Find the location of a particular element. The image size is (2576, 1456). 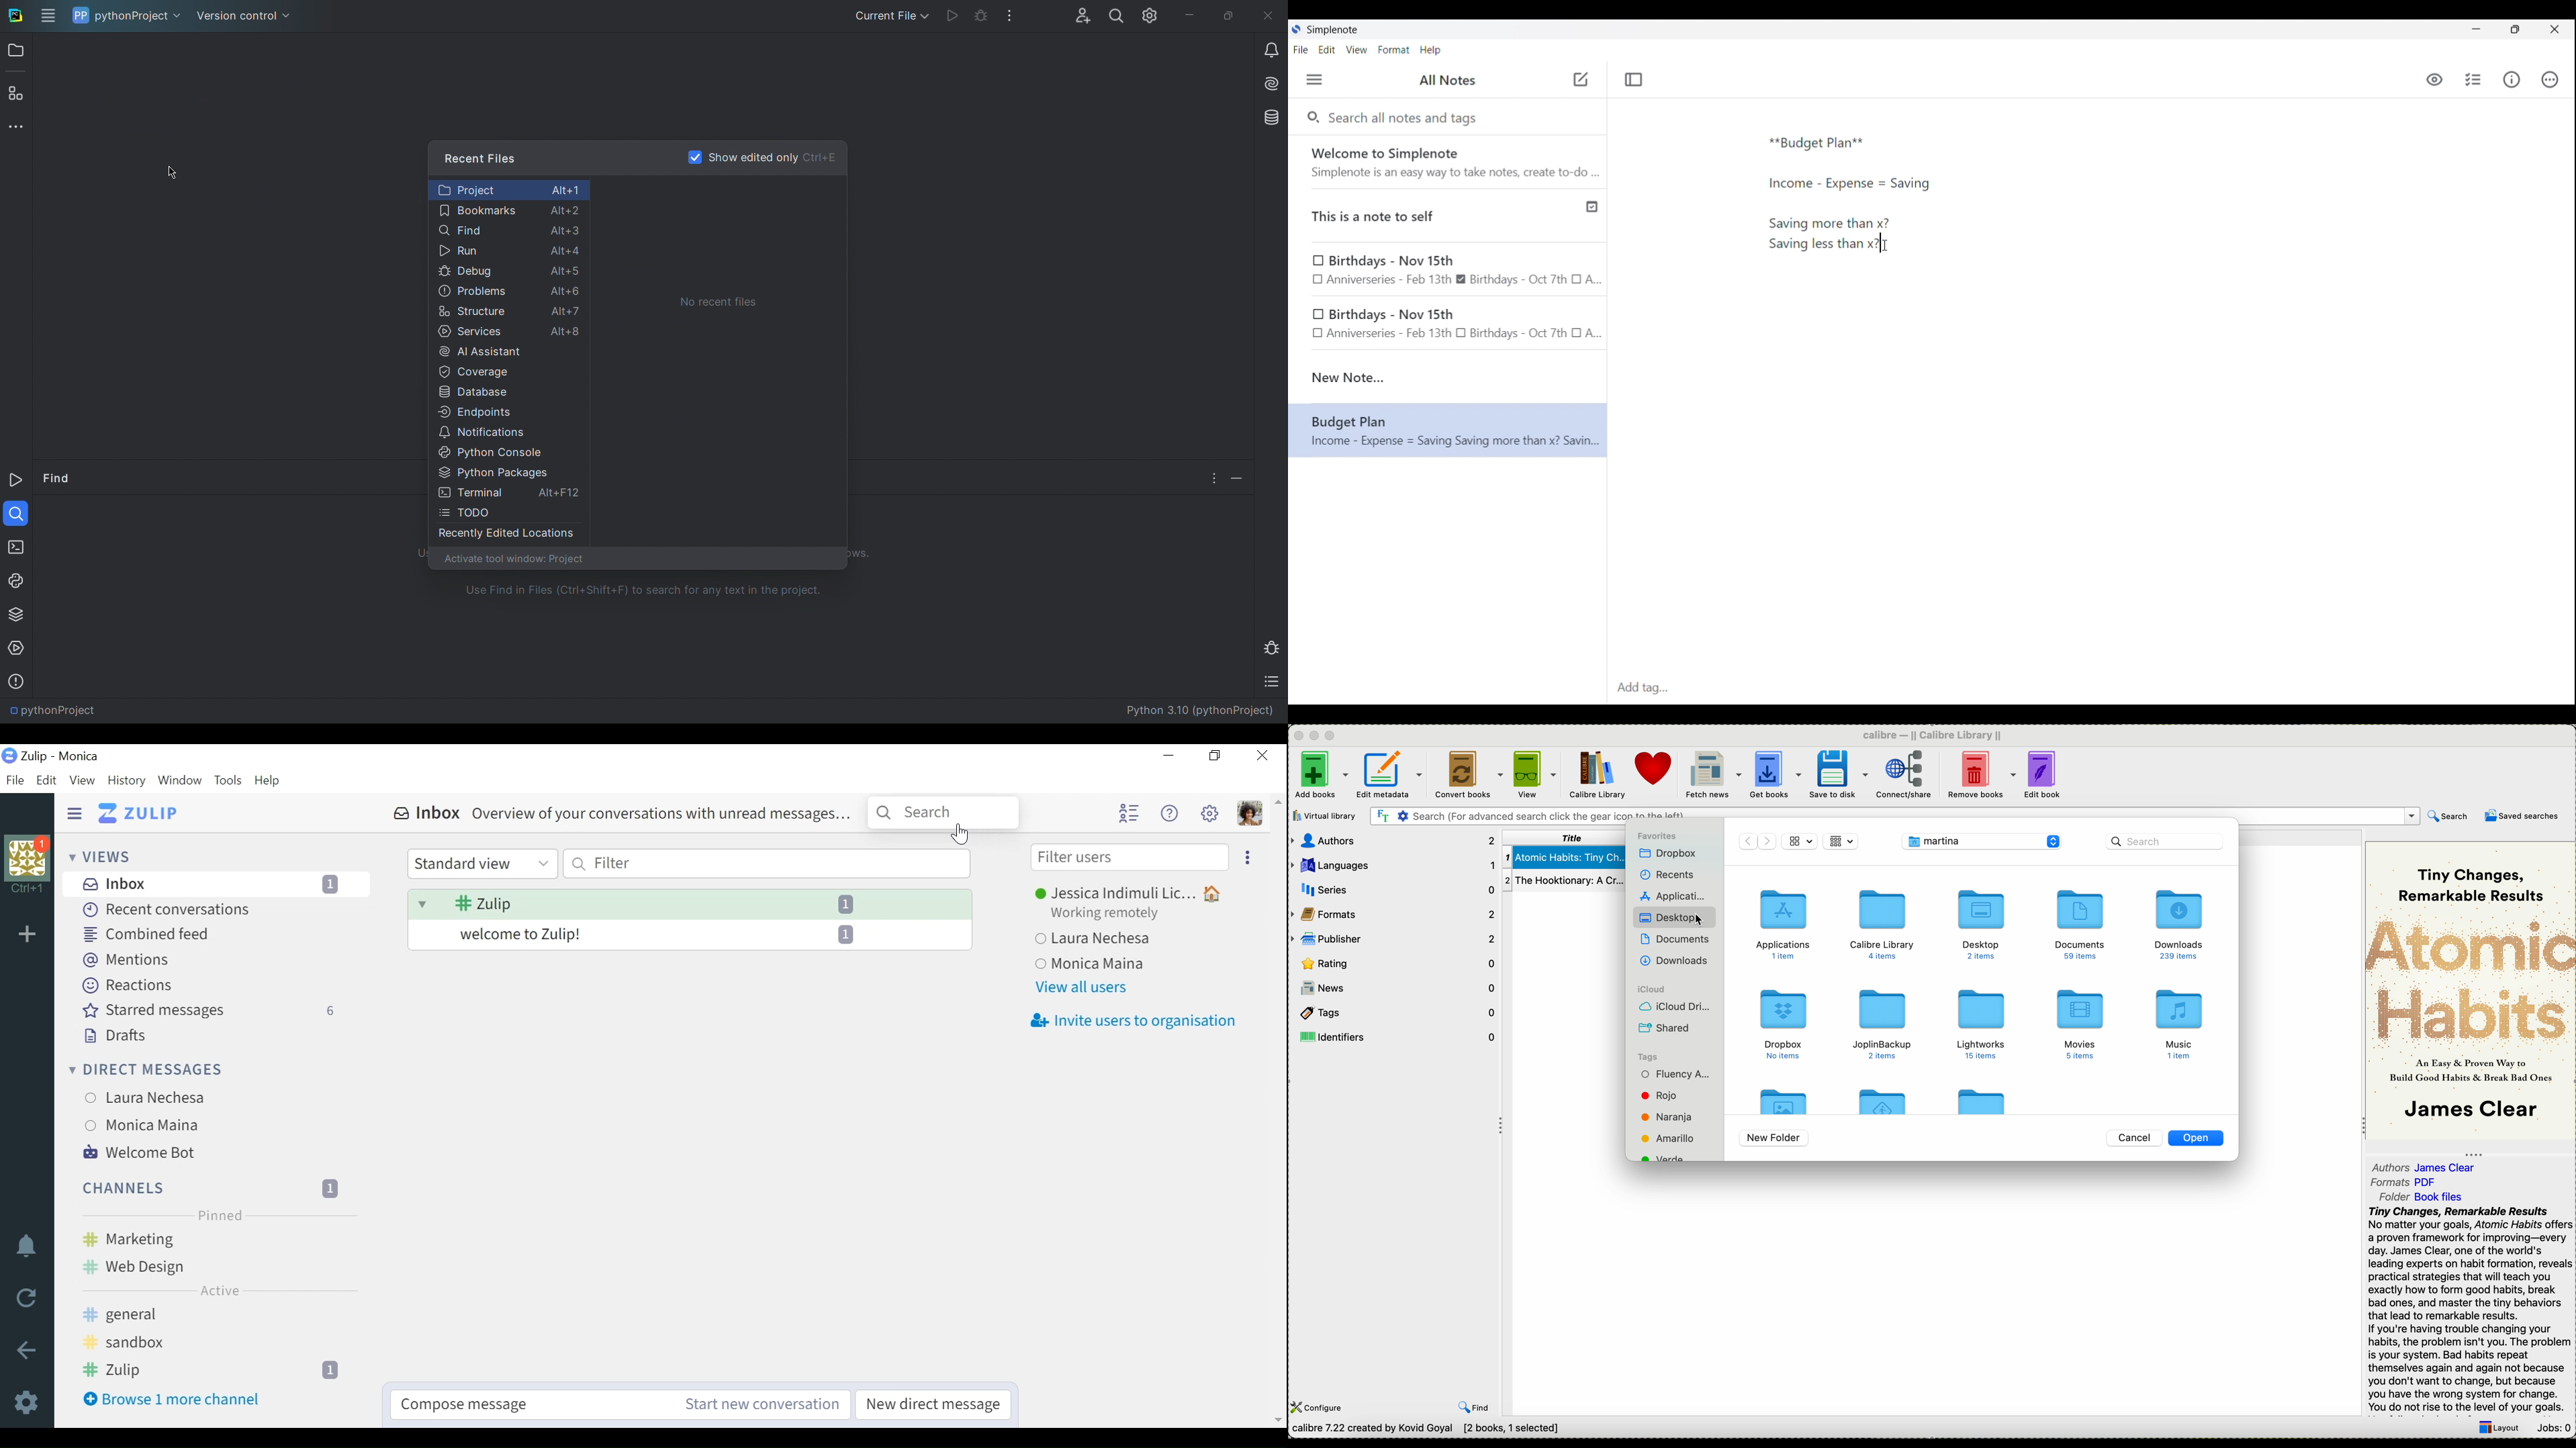

favorites is located at coordinates (1657, 836).